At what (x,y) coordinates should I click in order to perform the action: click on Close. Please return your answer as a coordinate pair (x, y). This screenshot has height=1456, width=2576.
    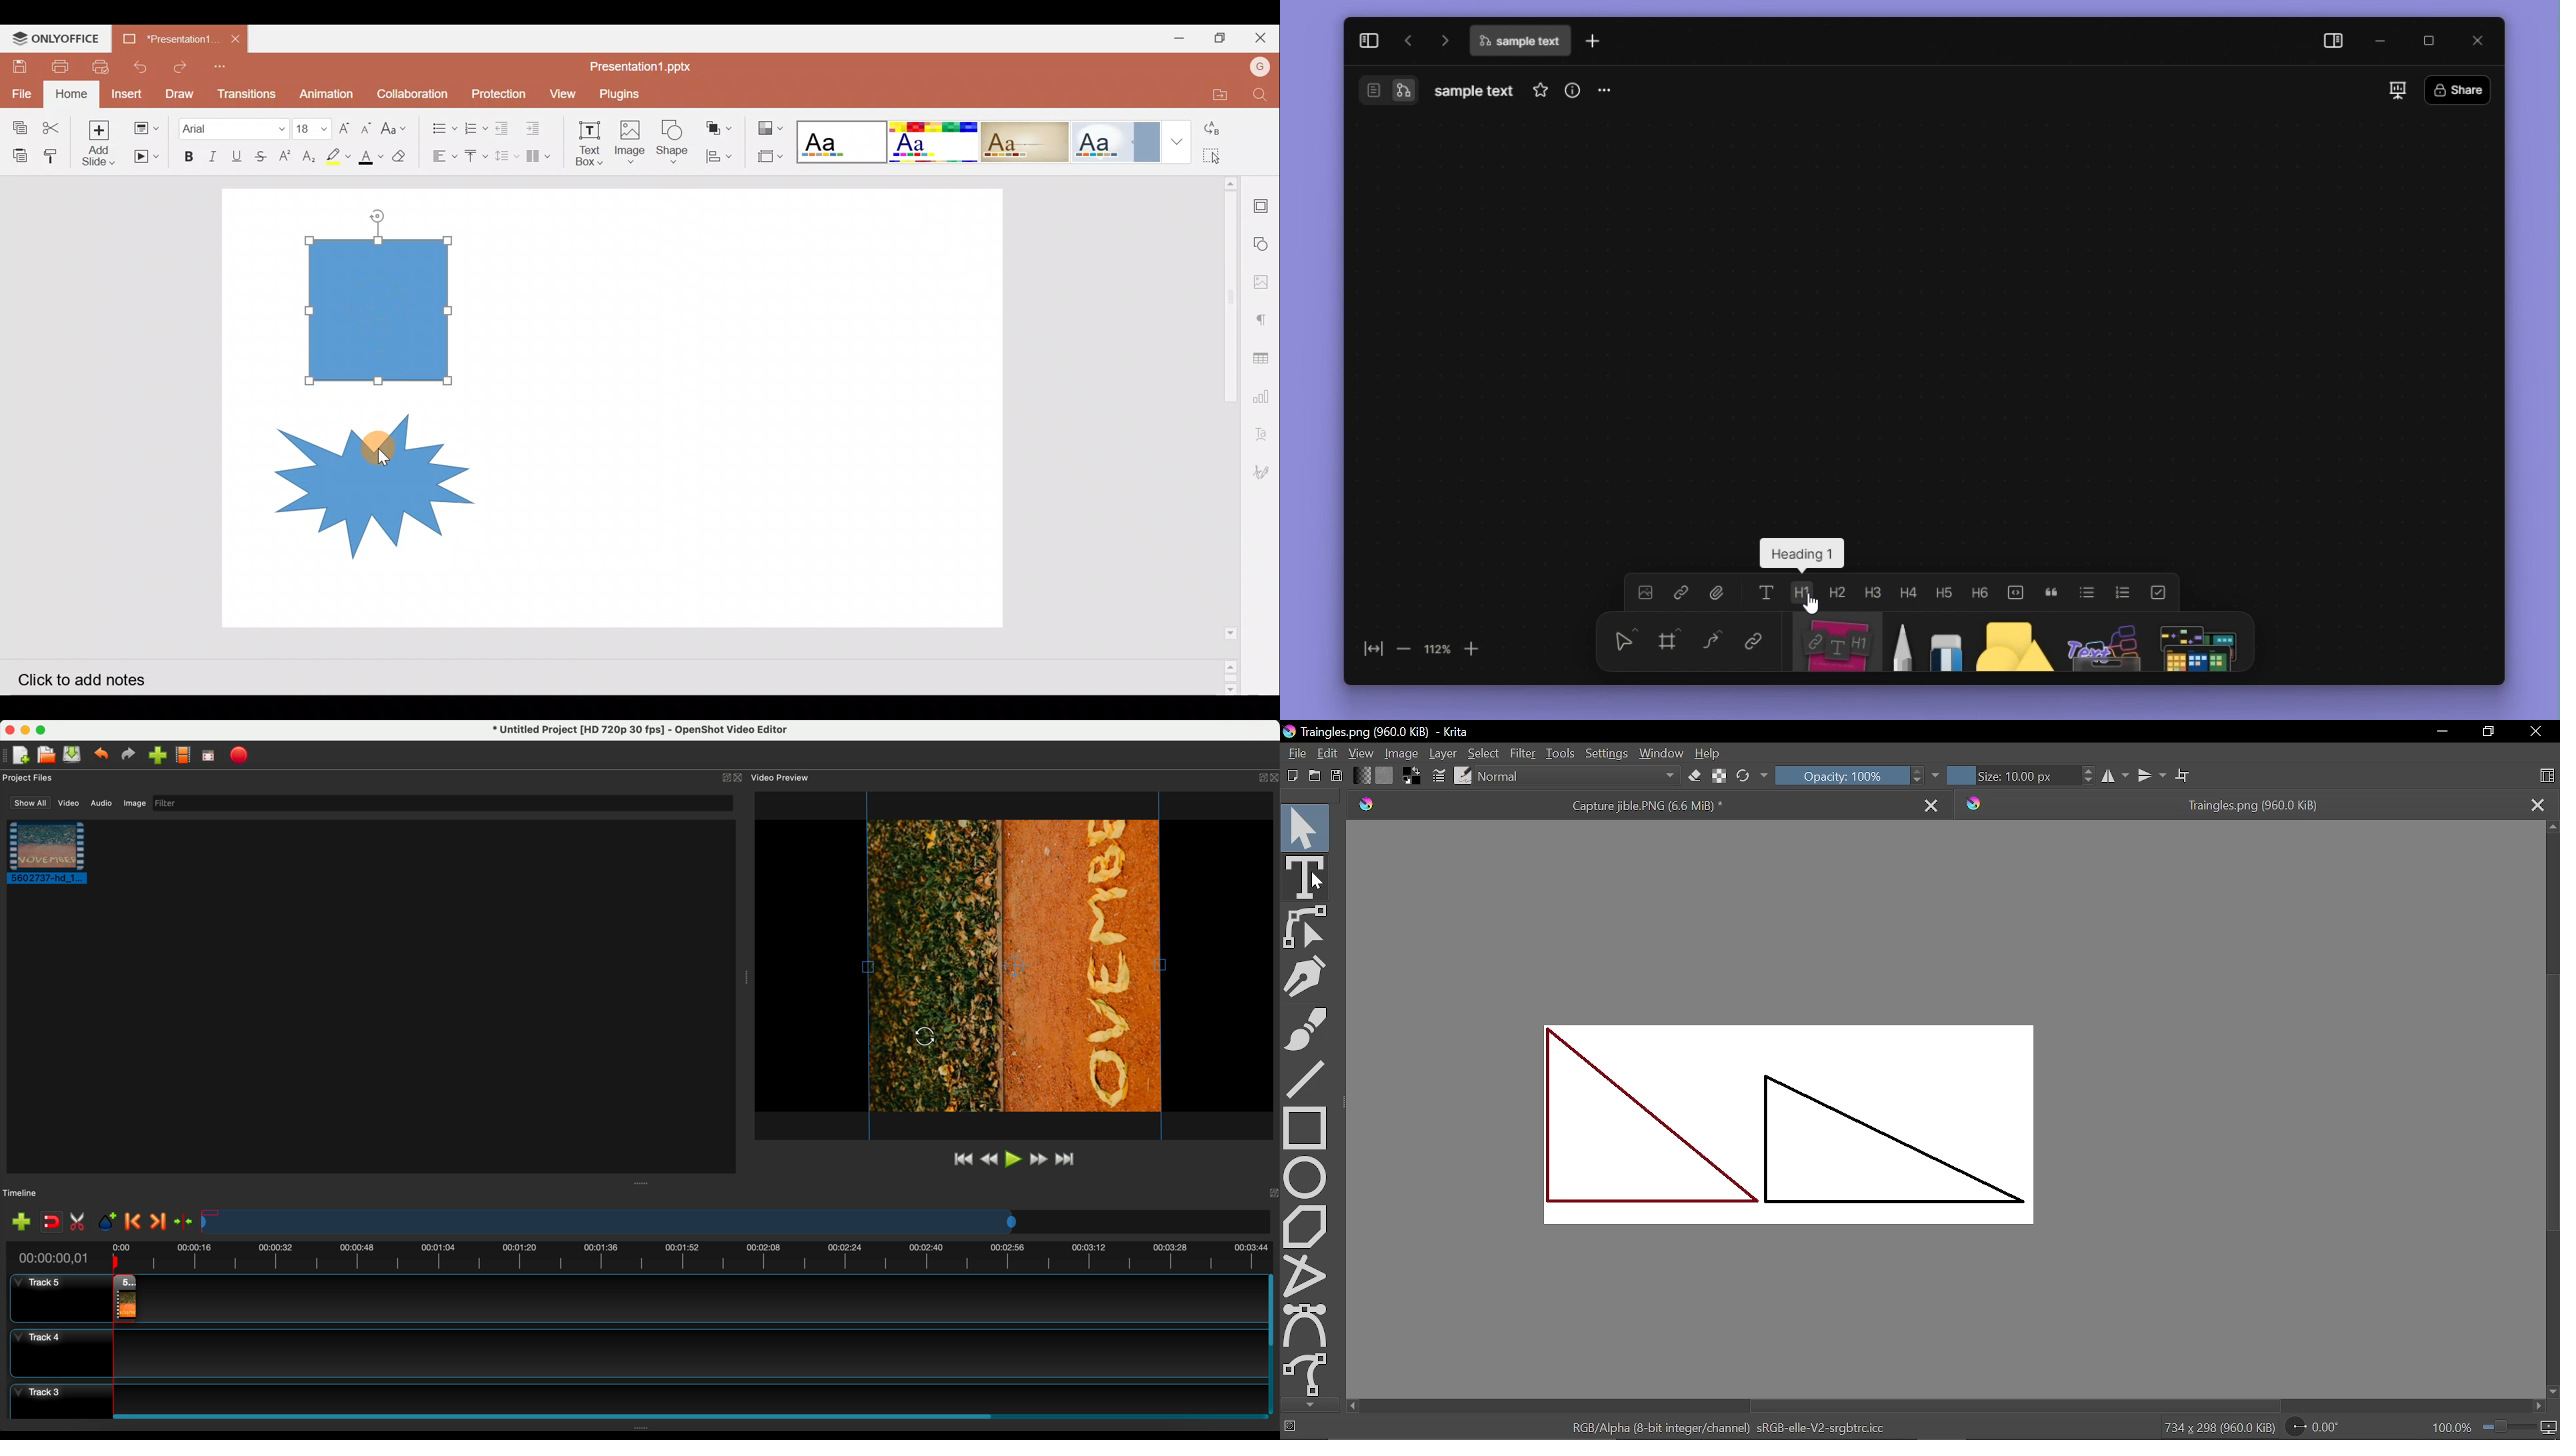
    Looking at the image, I should click on (1261, 39).